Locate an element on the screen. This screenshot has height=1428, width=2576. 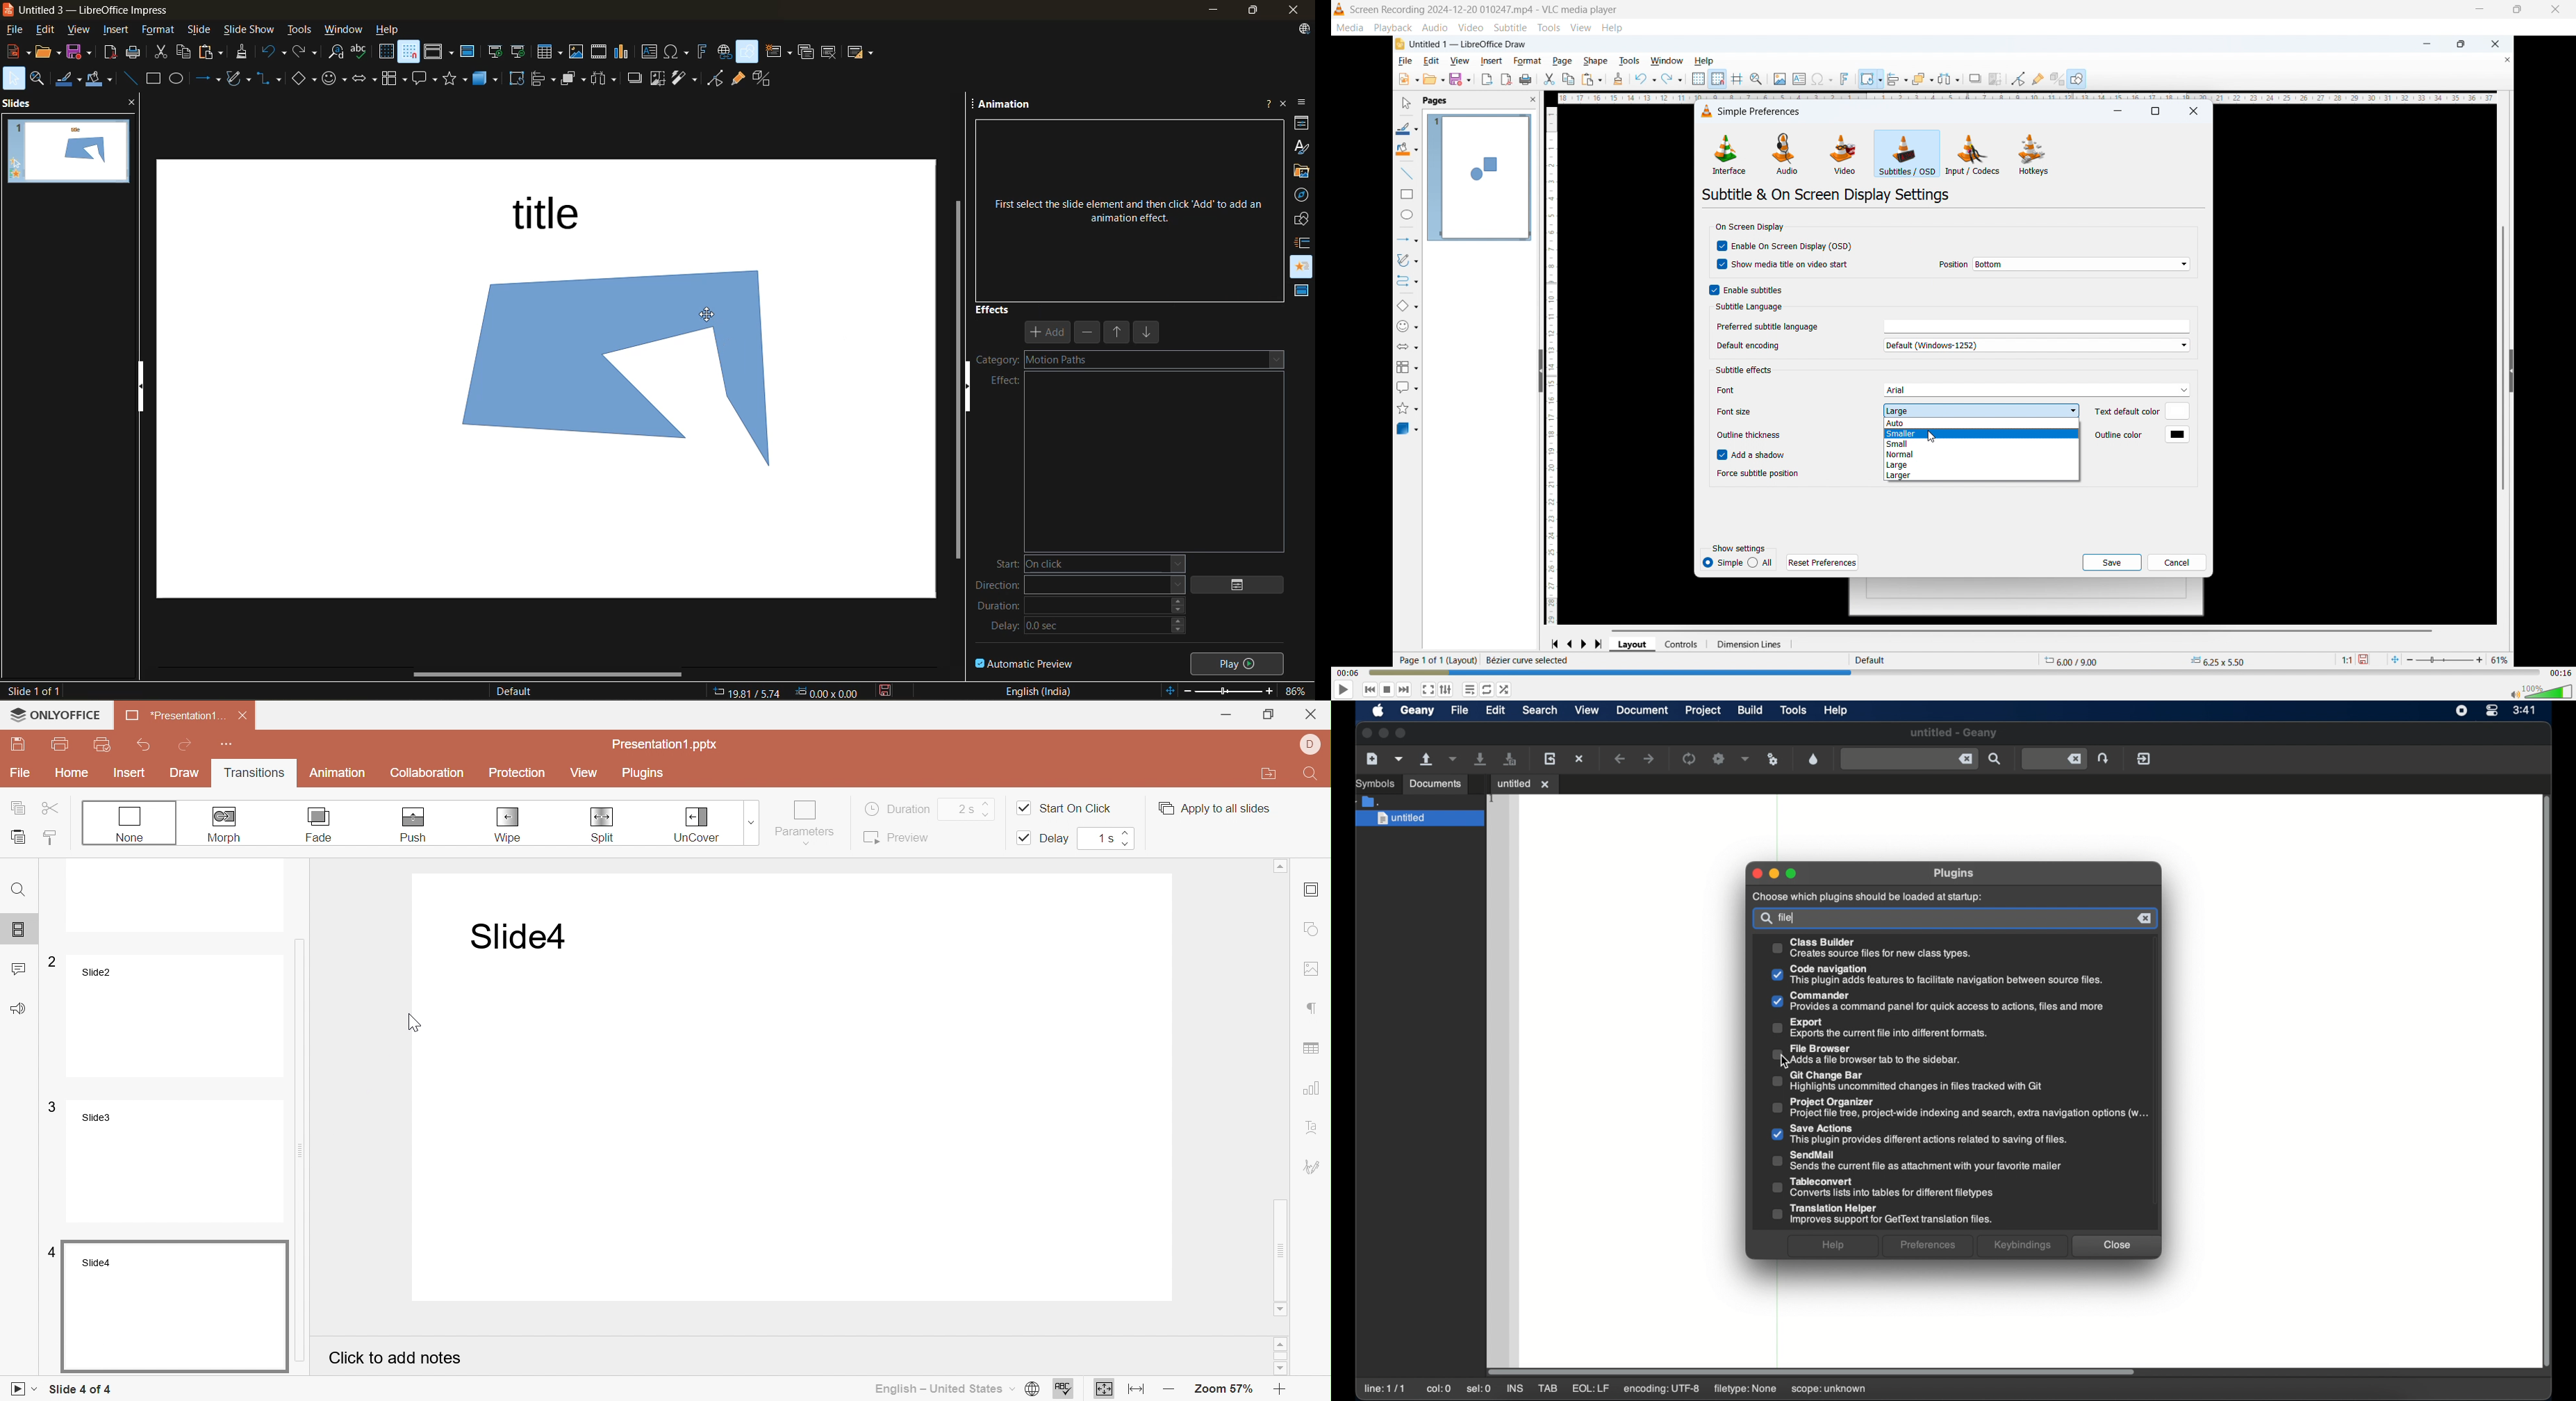
Auto  is located at coordinates (1982, 422).